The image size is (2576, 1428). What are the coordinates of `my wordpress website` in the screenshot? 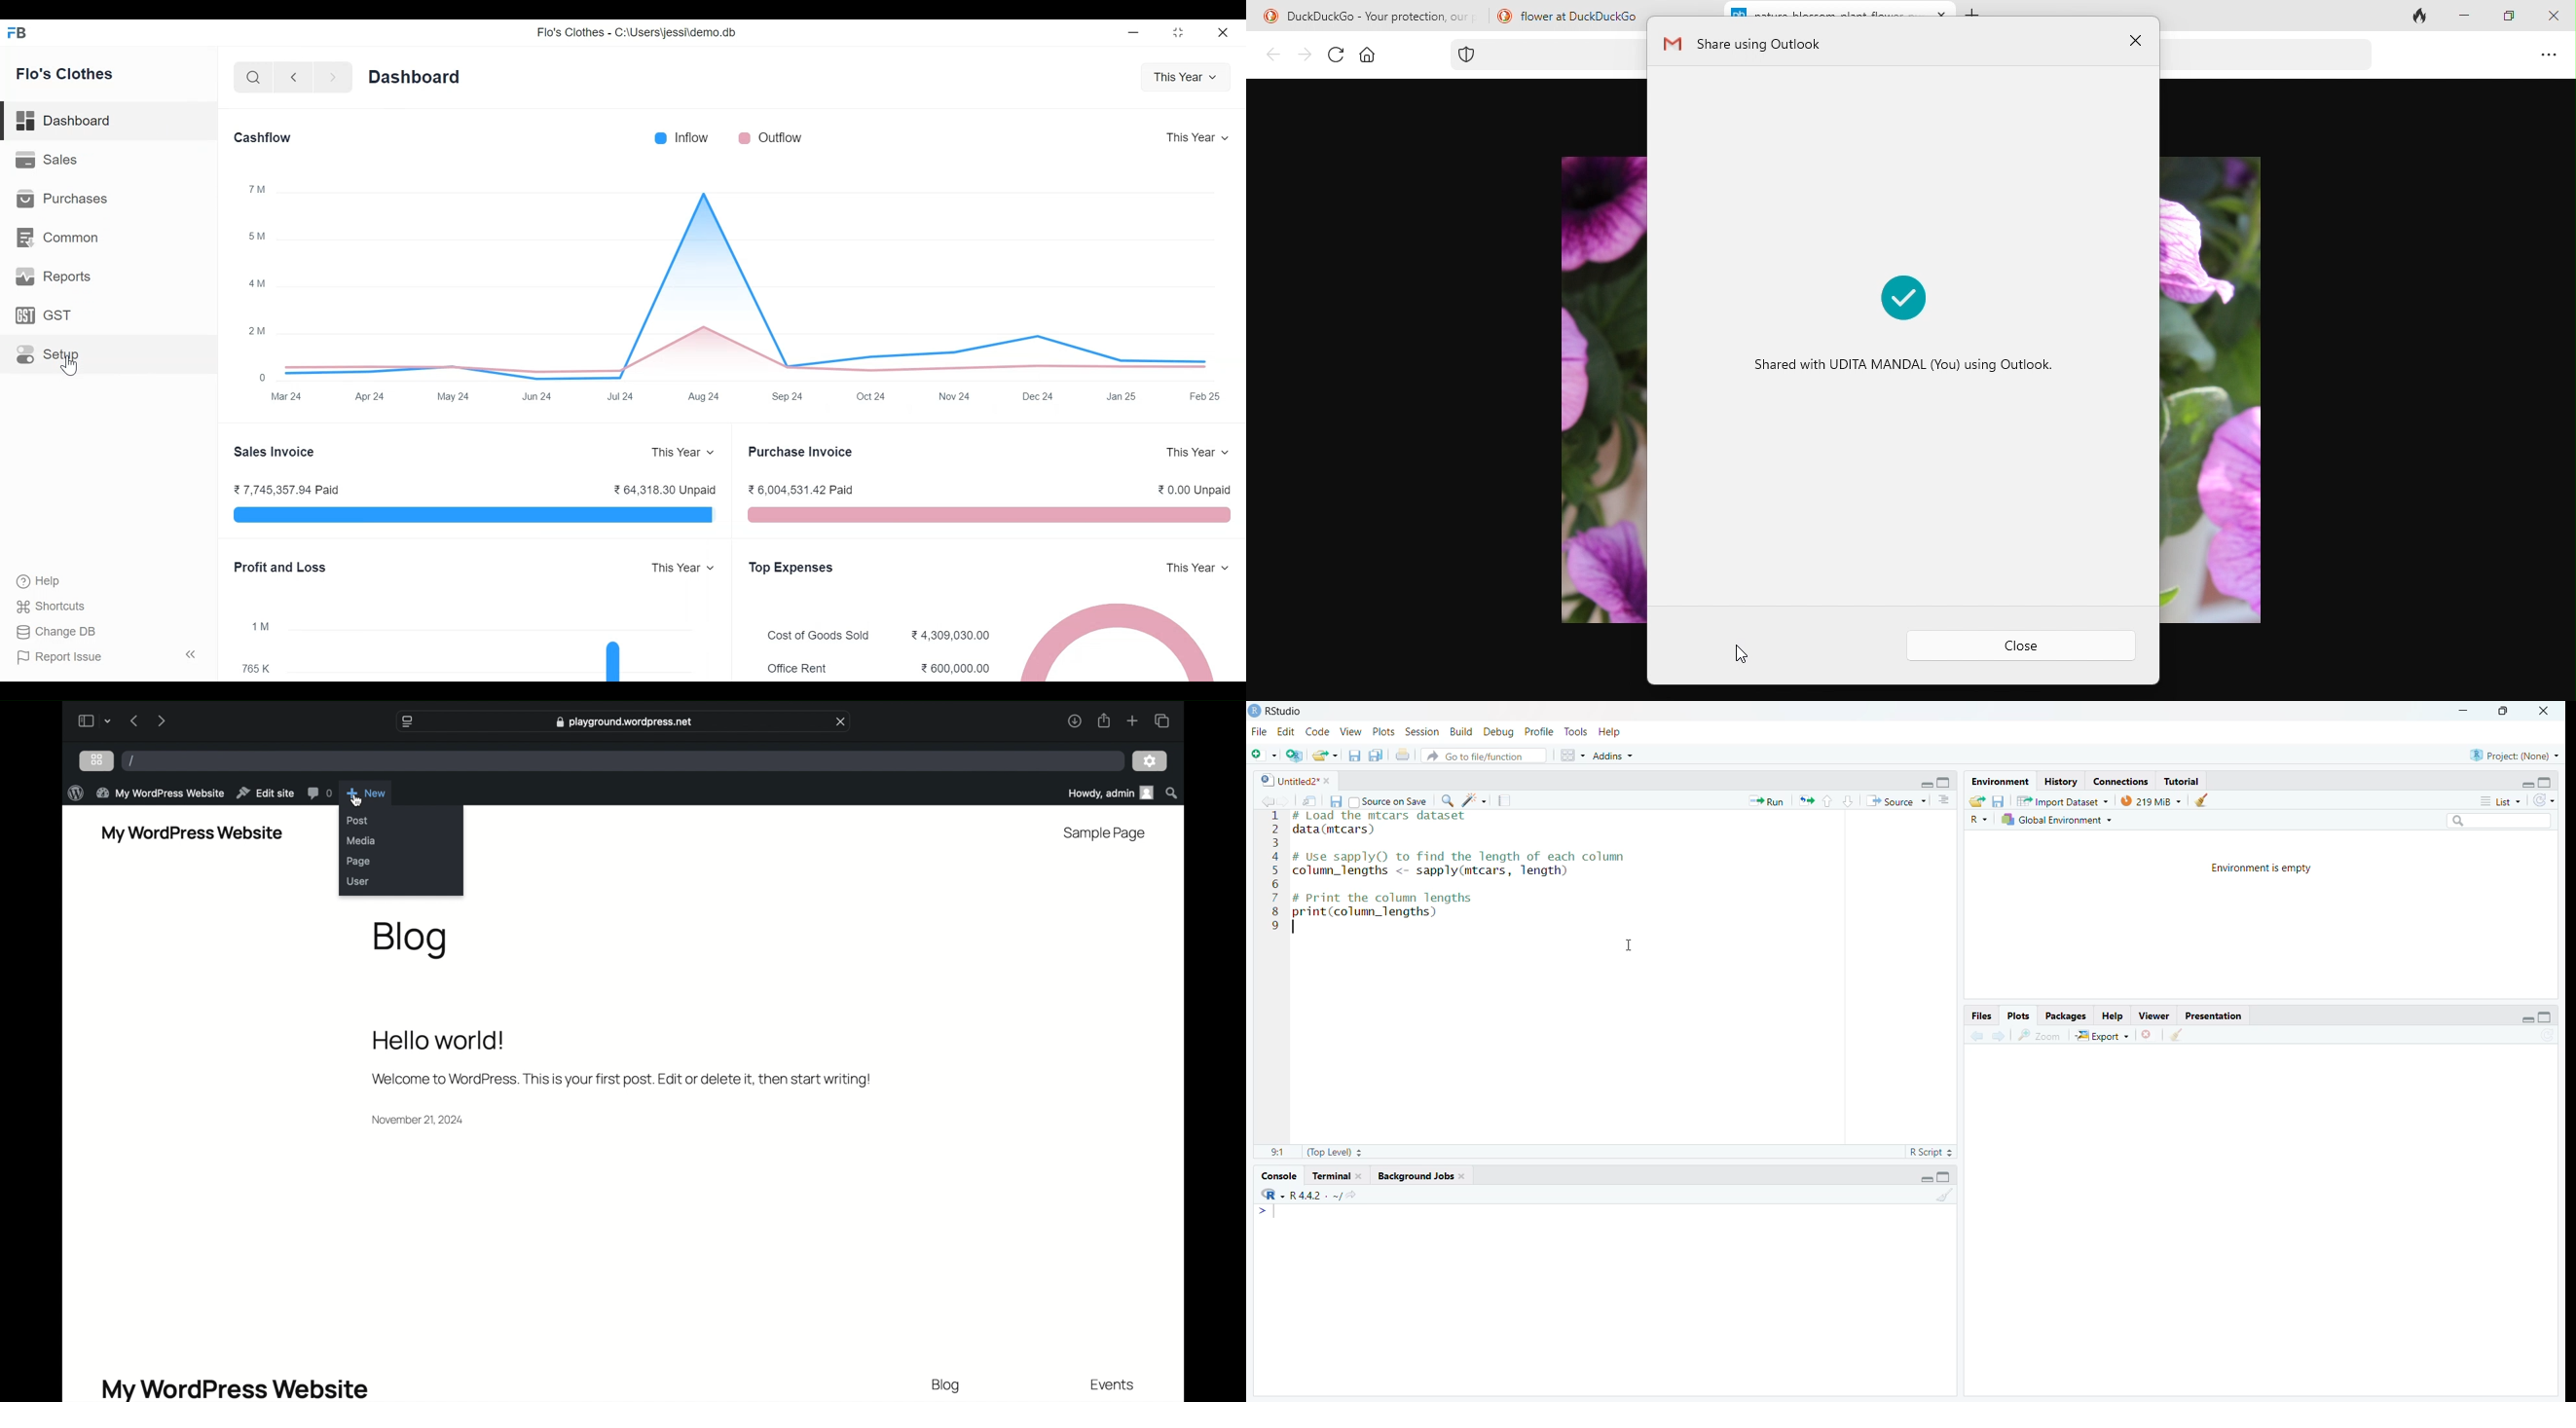 It's located at (192, 834).